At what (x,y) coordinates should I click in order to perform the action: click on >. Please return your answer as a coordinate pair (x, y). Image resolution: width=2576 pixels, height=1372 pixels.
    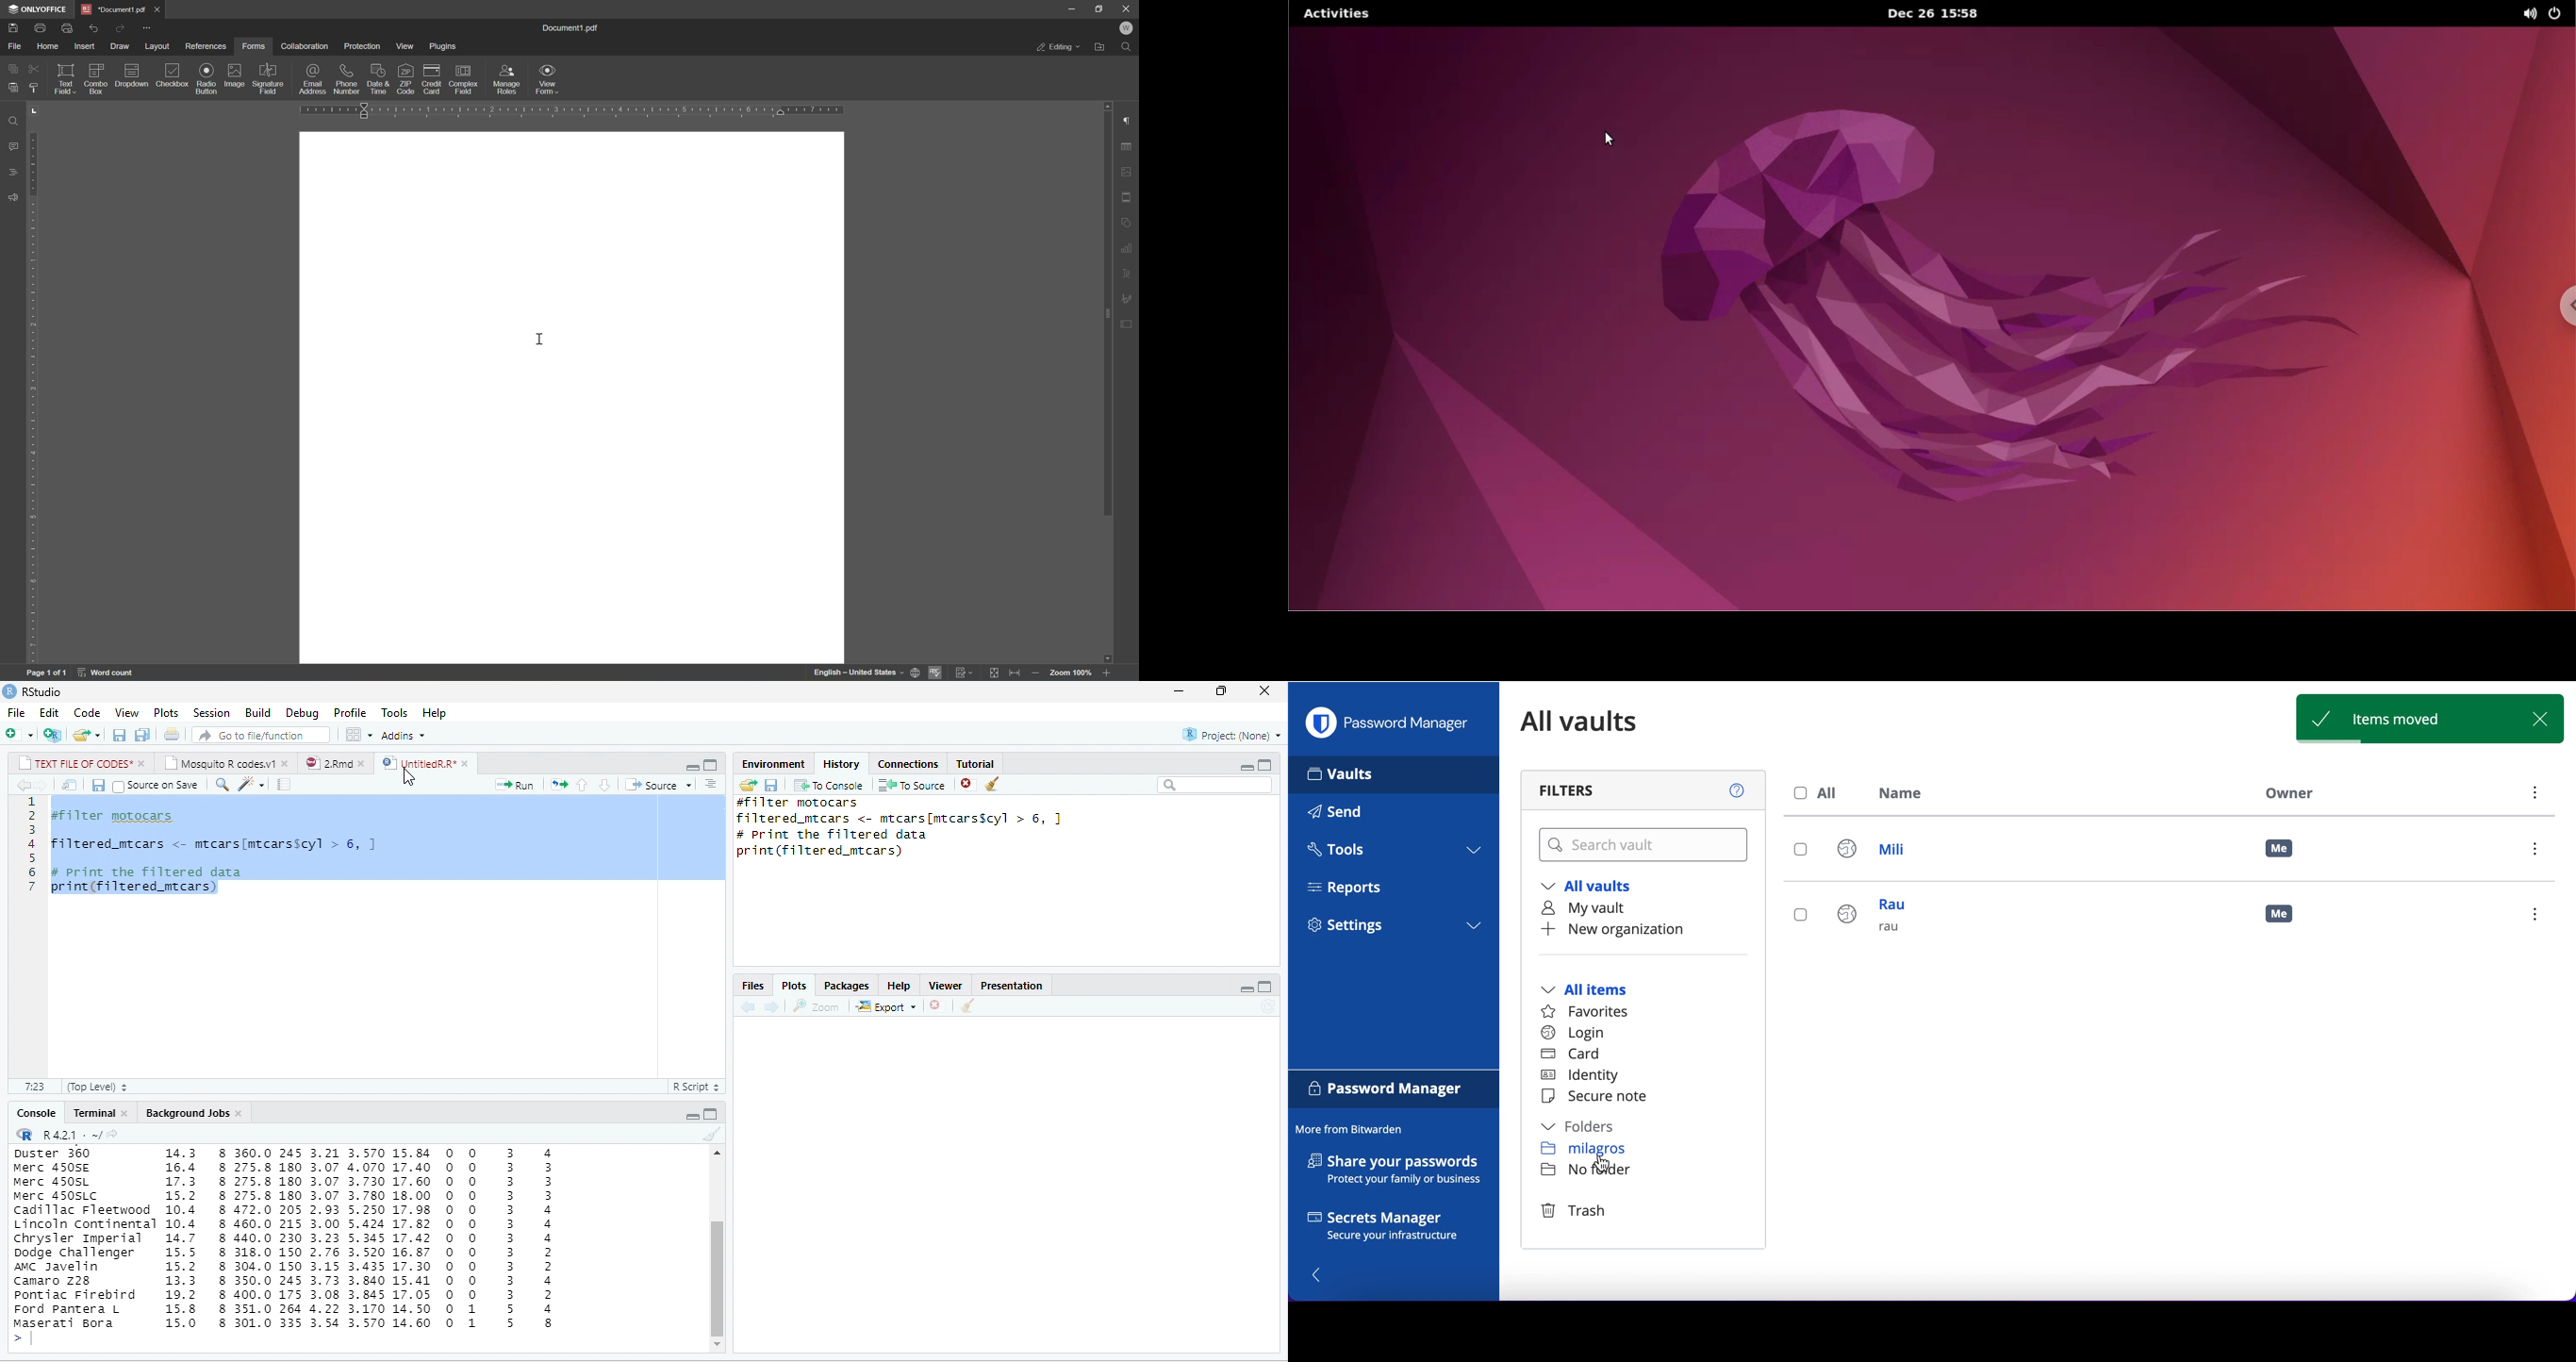
    Looking at the image, I should click on (26, 1339).